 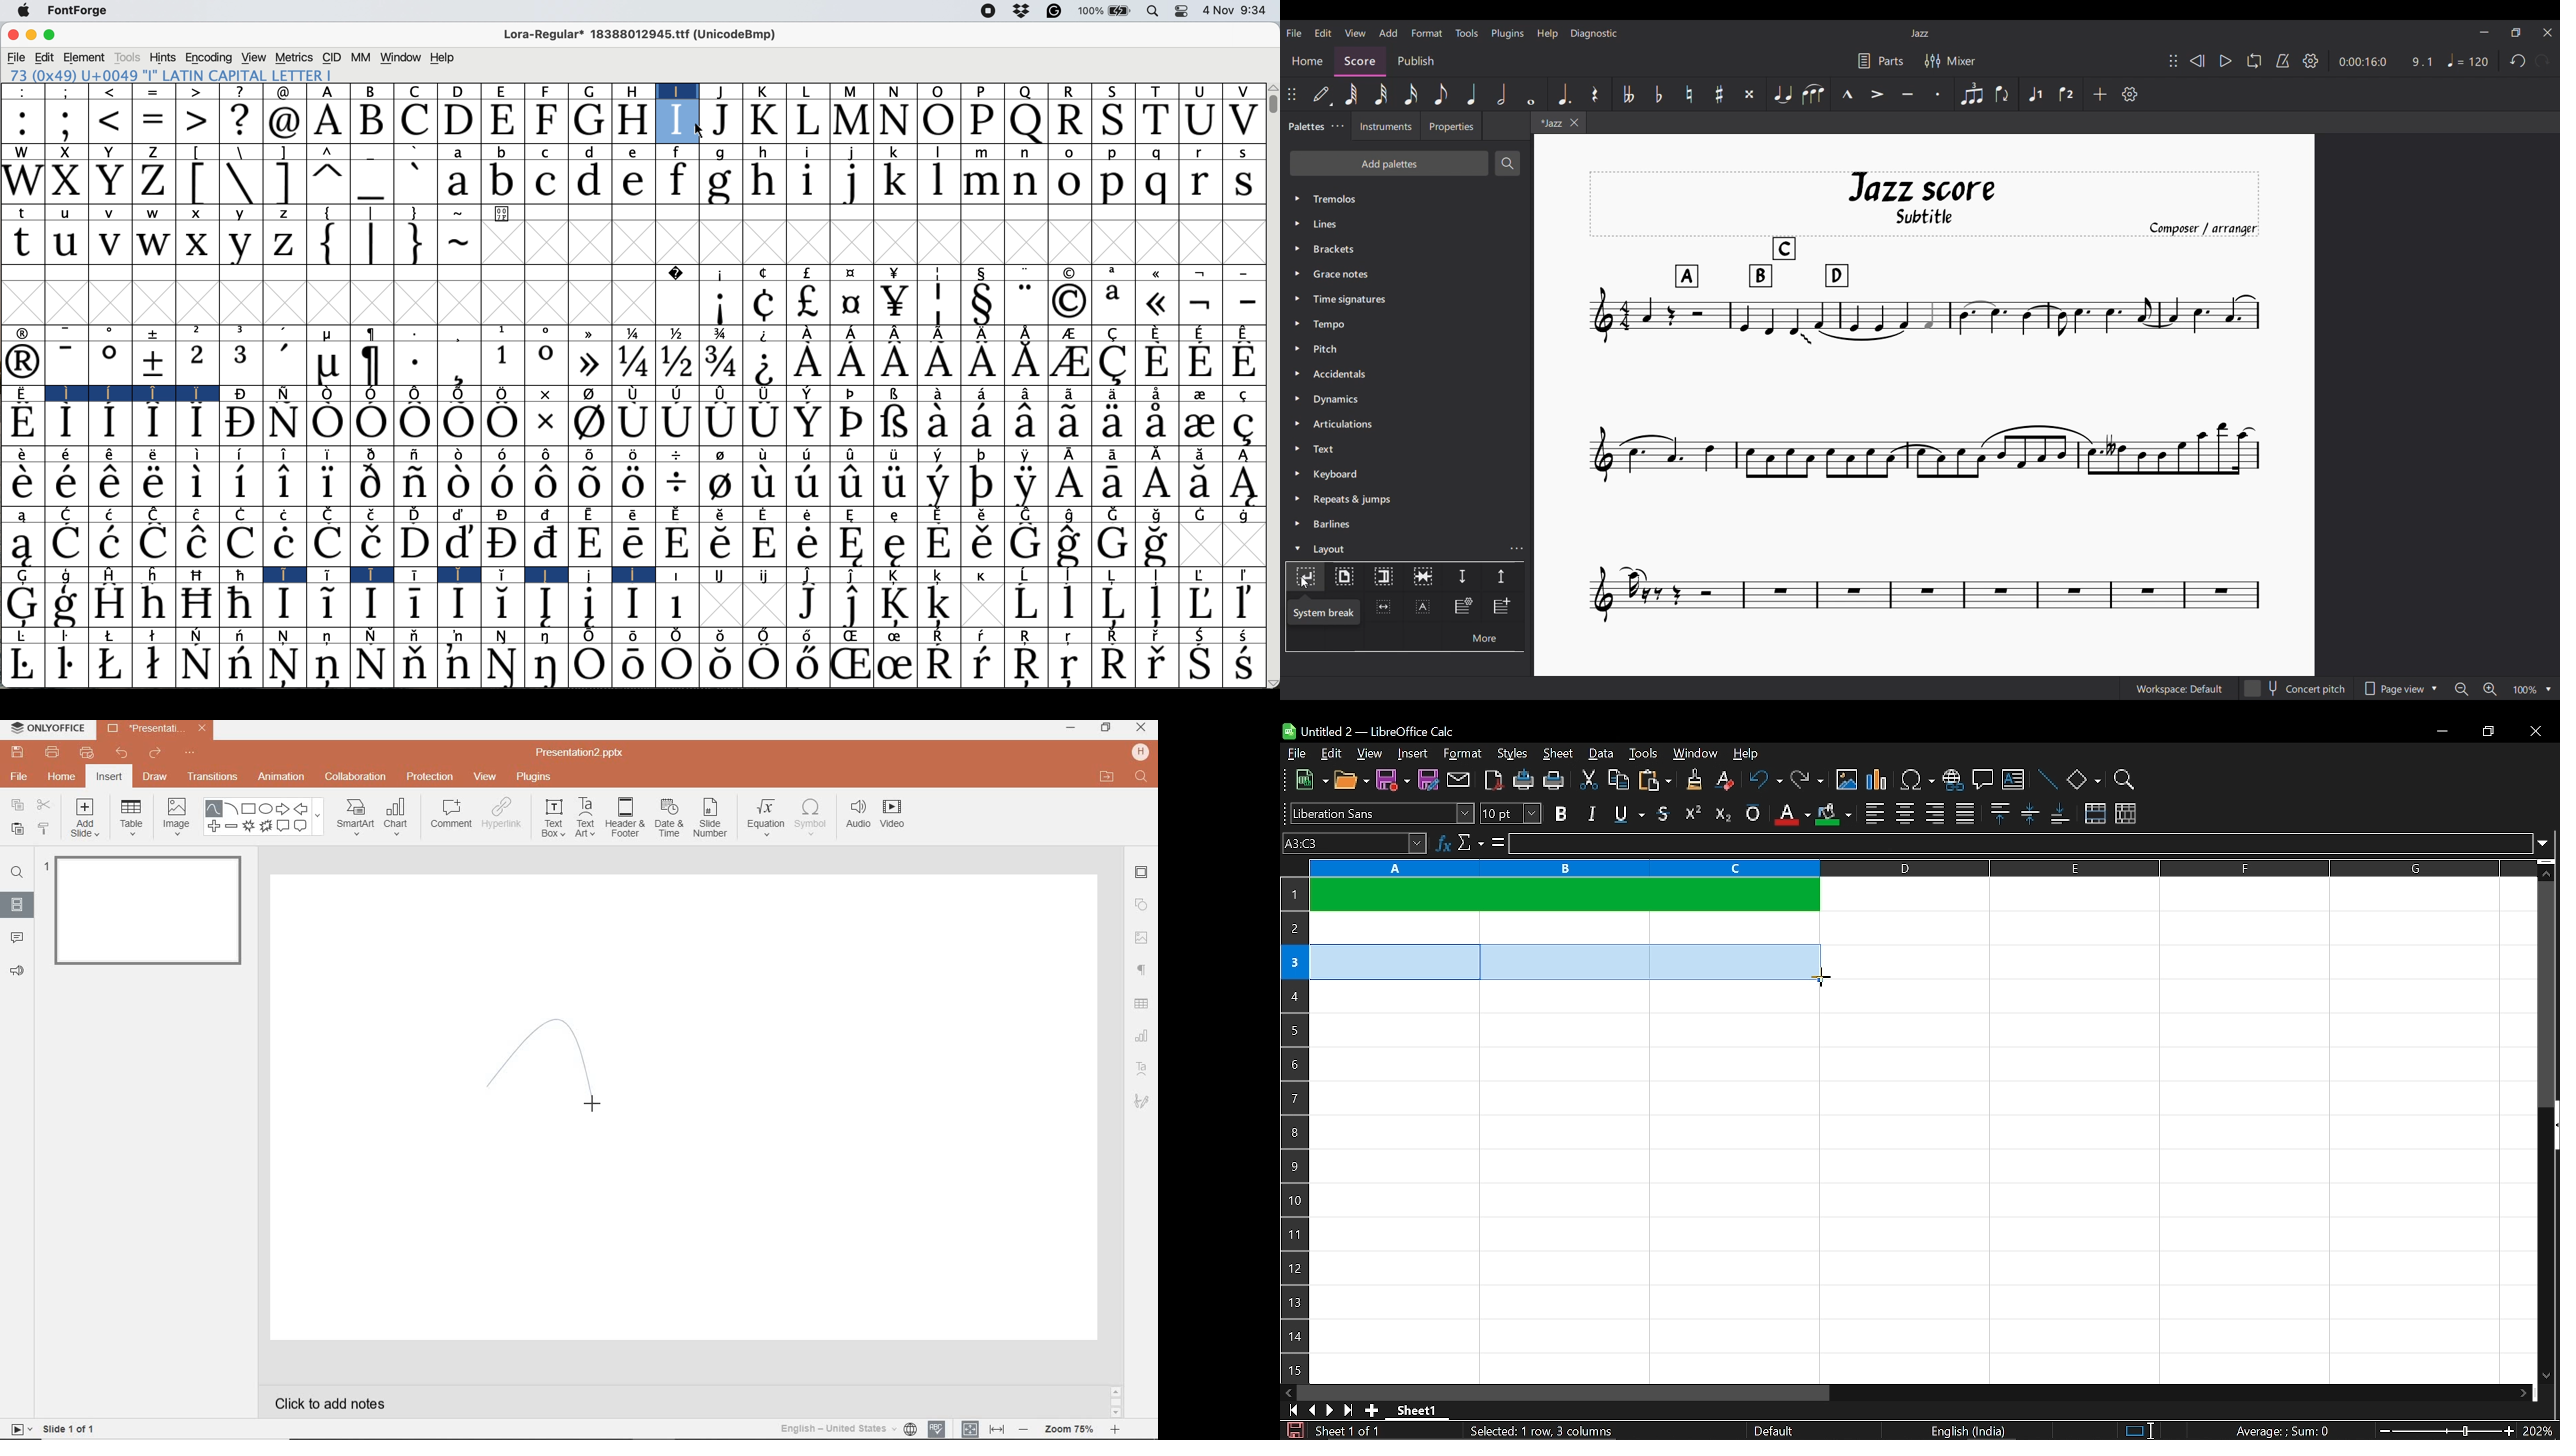 What do you see at coordinates (1242, 92) in the screenshot?
I see `V` at bounding box center [1242, 92].